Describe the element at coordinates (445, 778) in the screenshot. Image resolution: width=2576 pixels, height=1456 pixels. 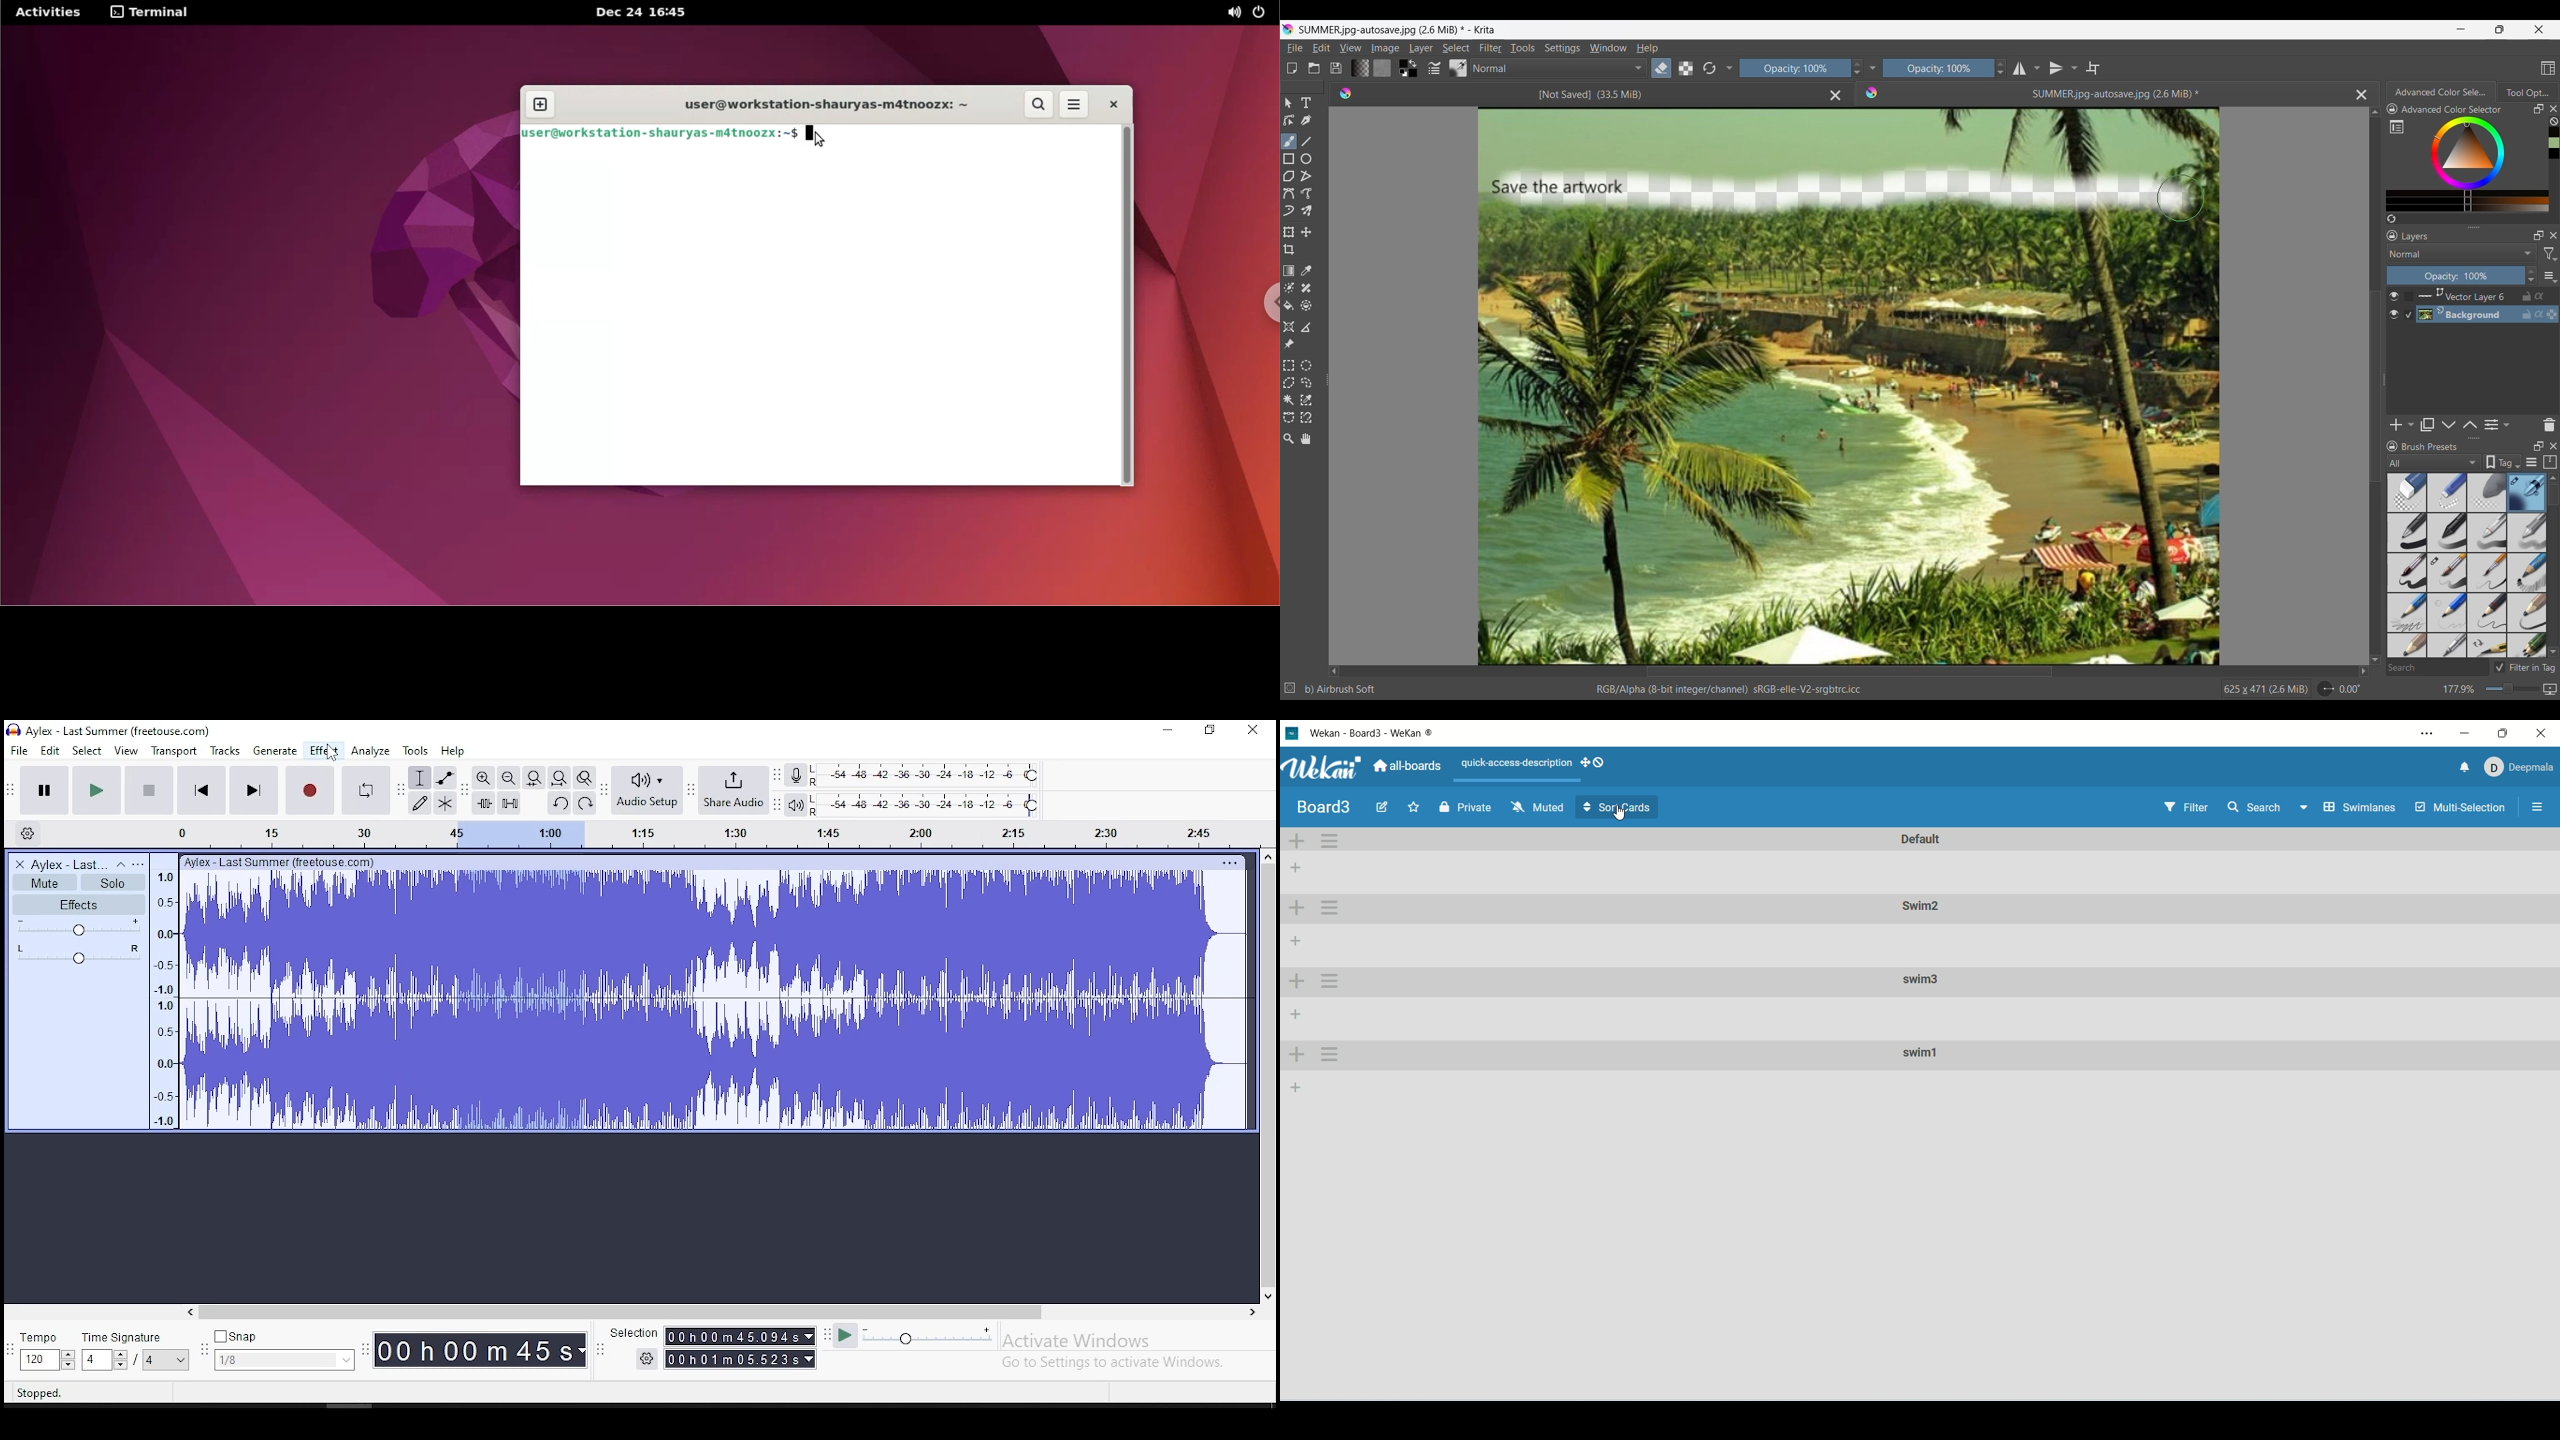
I see `envelope tool` at that location.